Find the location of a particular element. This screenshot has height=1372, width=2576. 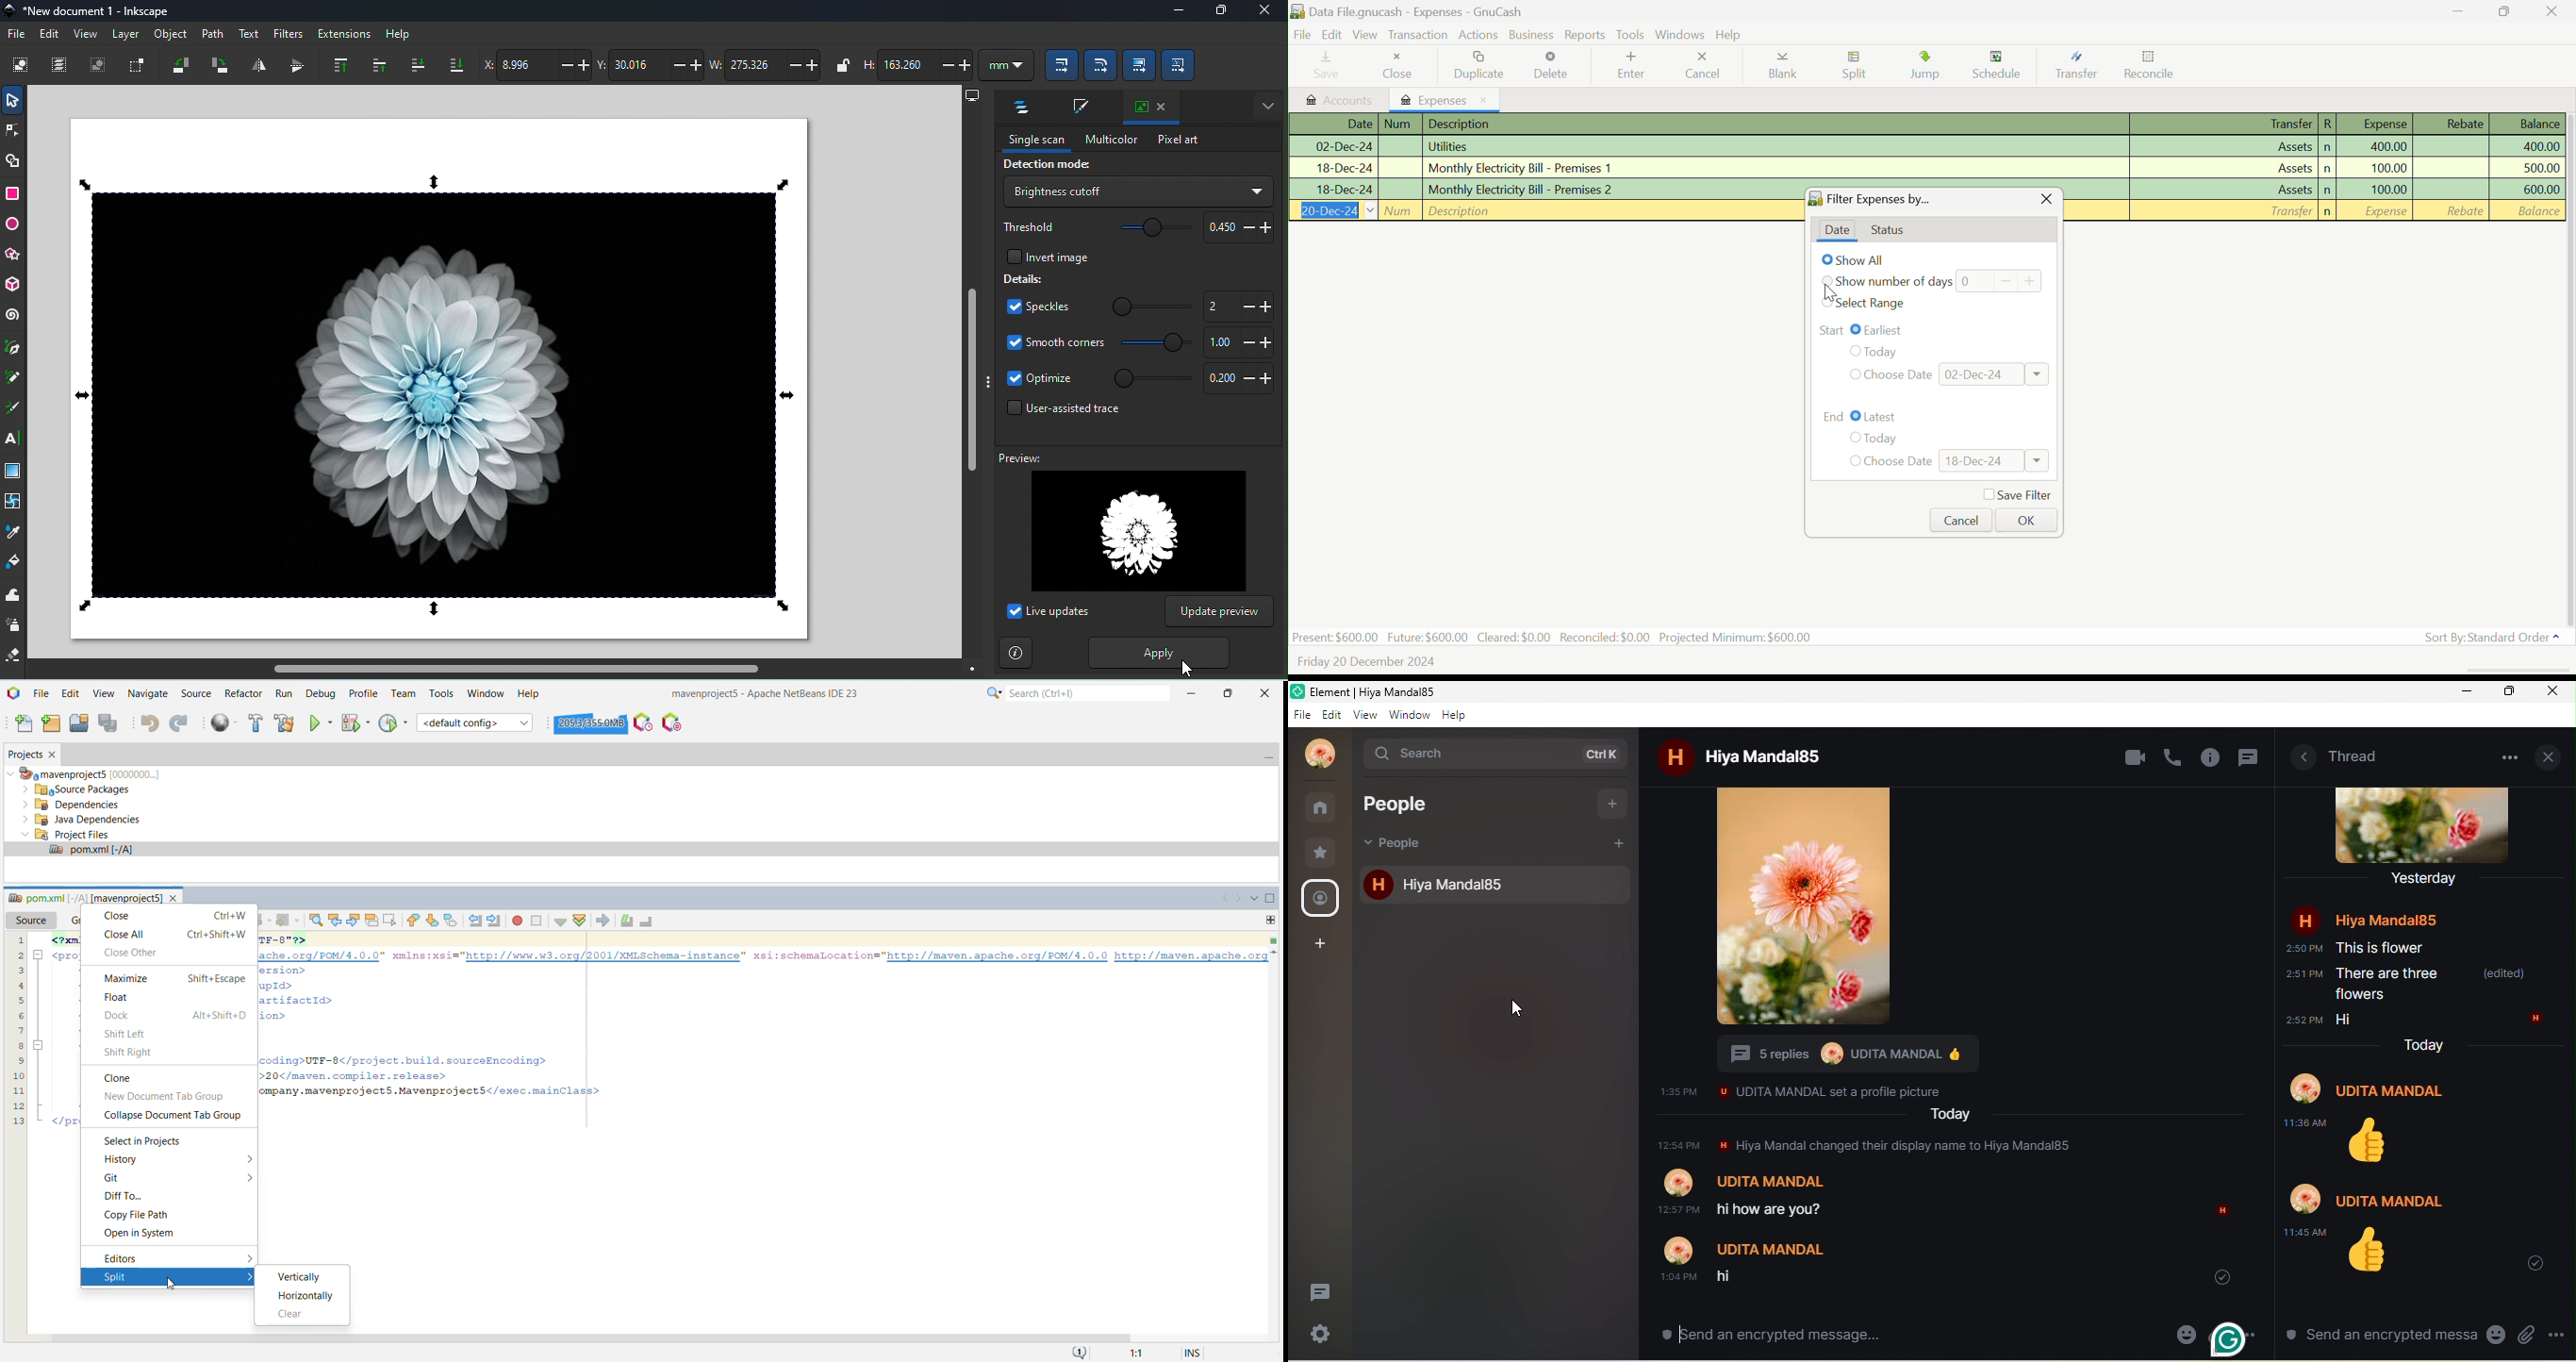

cursor is located at coordinates (171, 1288).